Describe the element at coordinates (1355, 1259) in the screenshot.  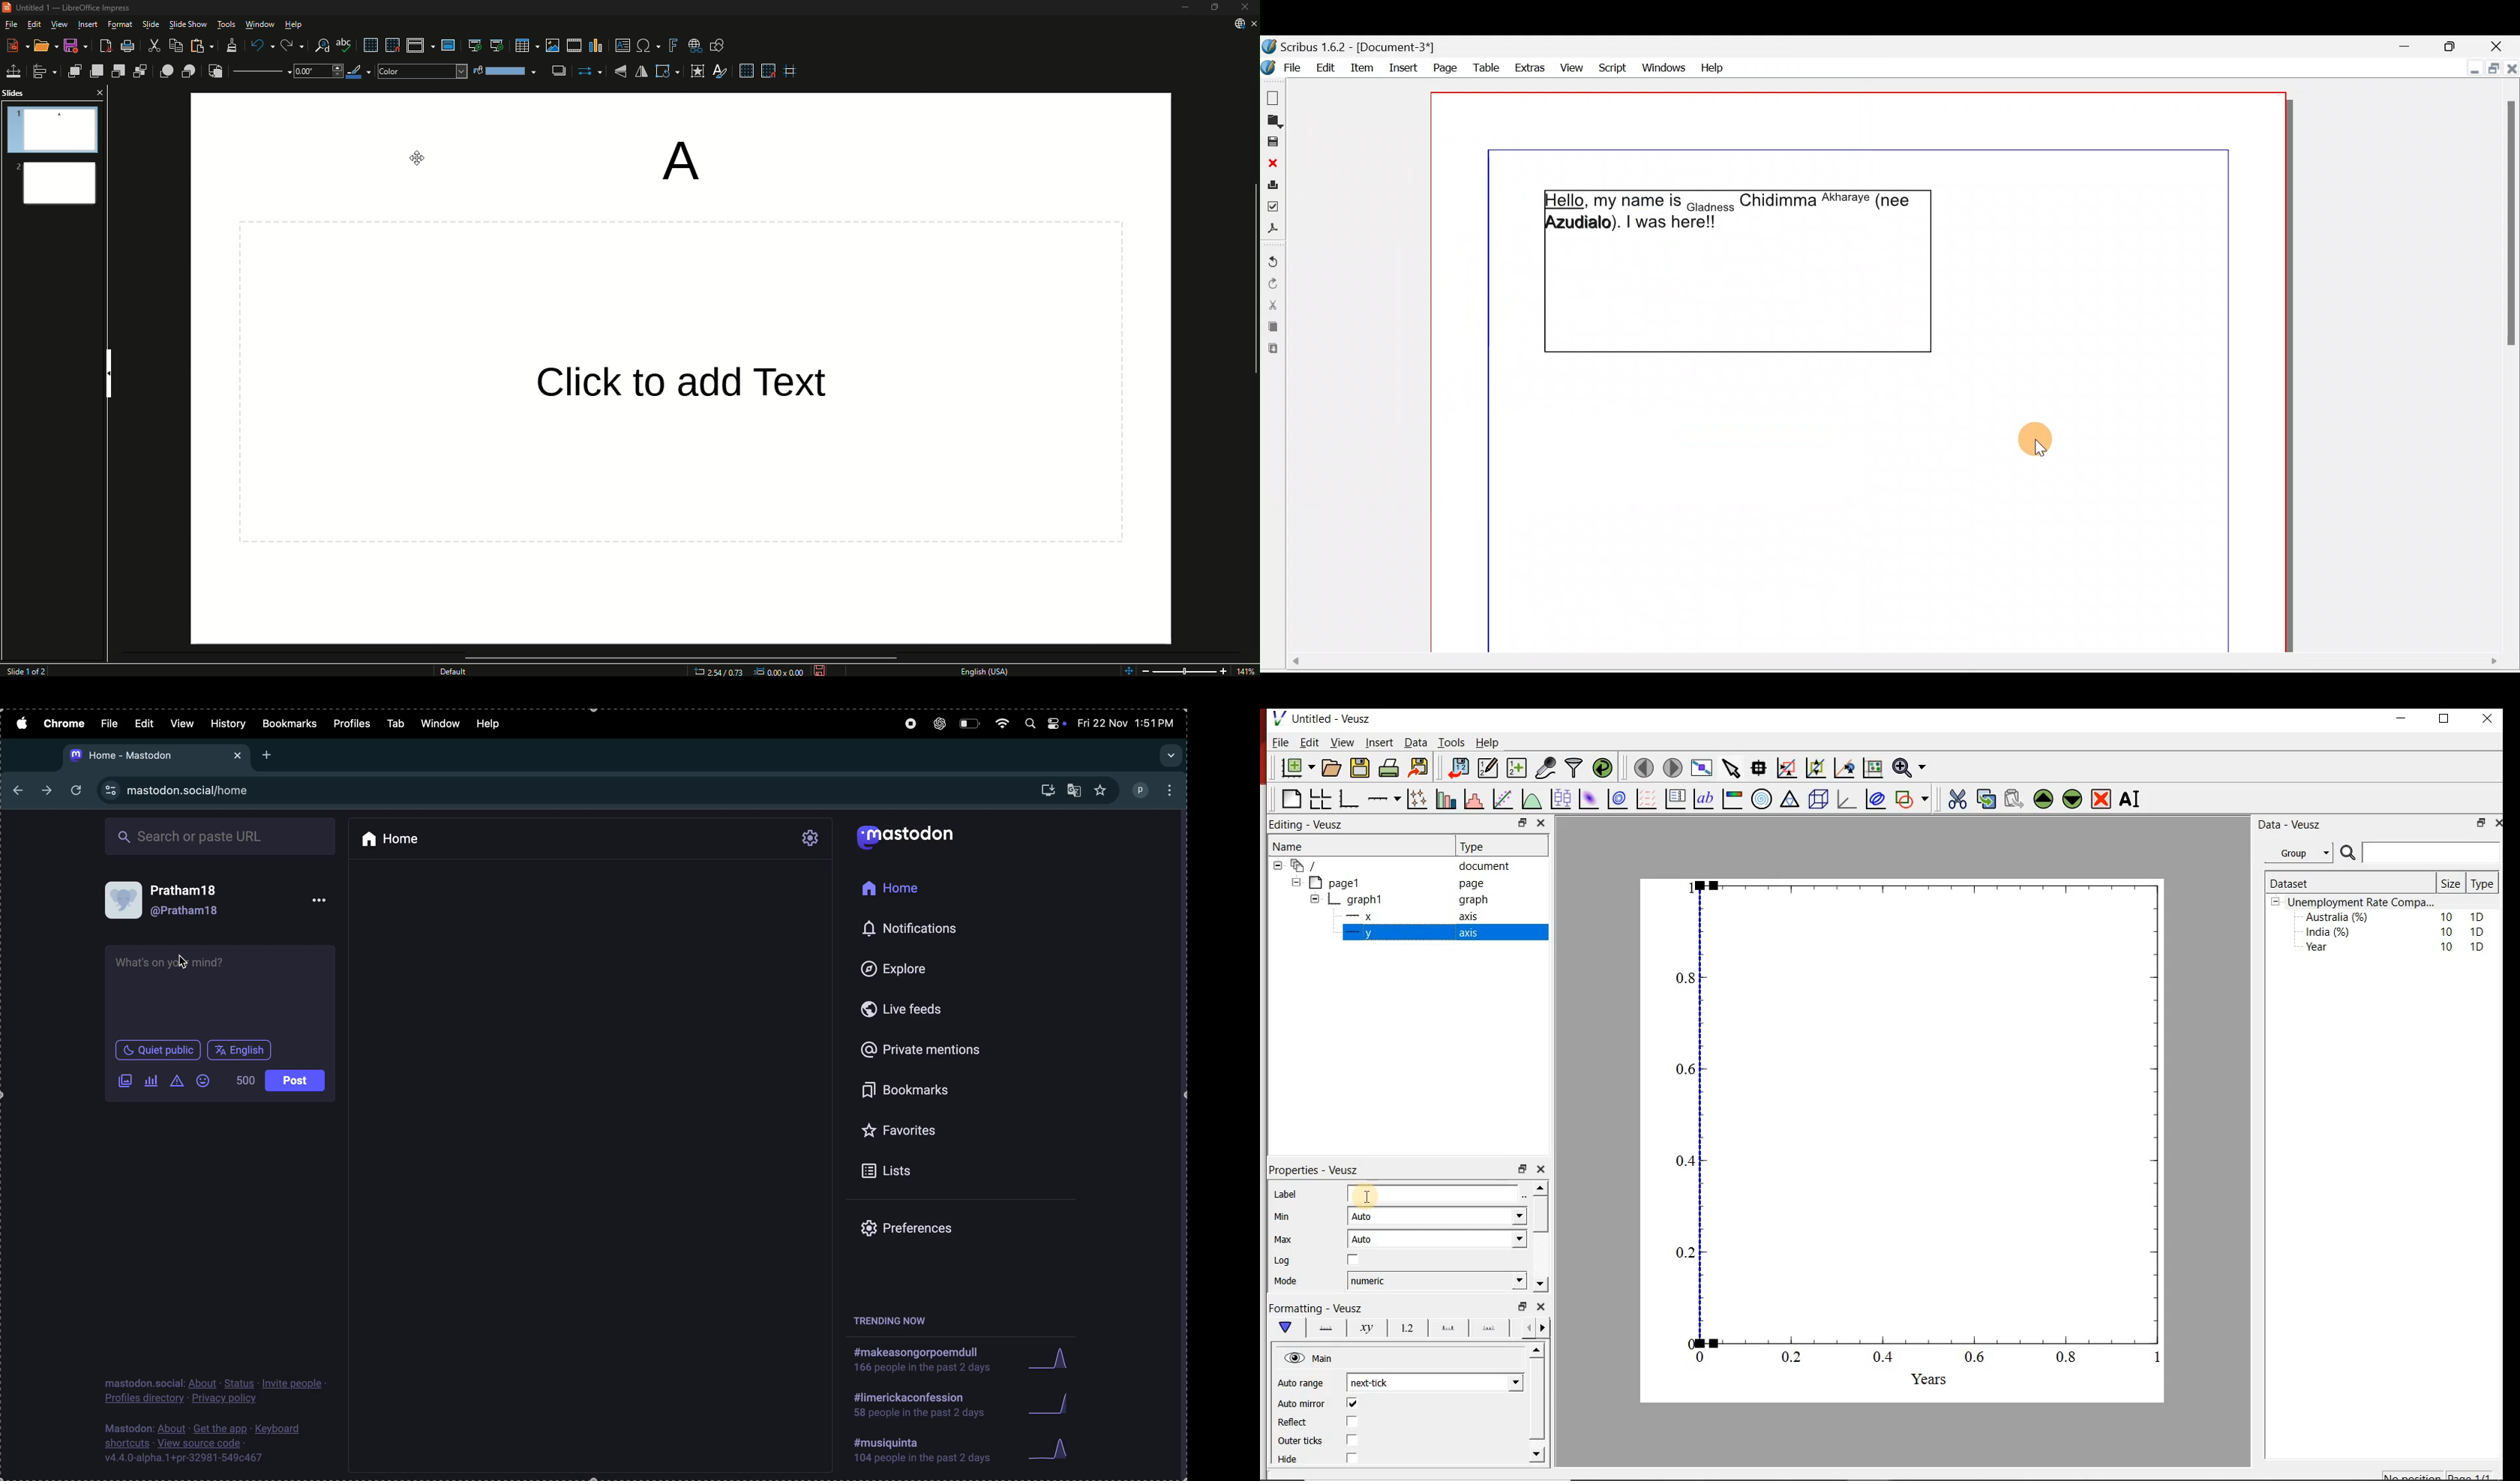
I see `checkbox` at that location.